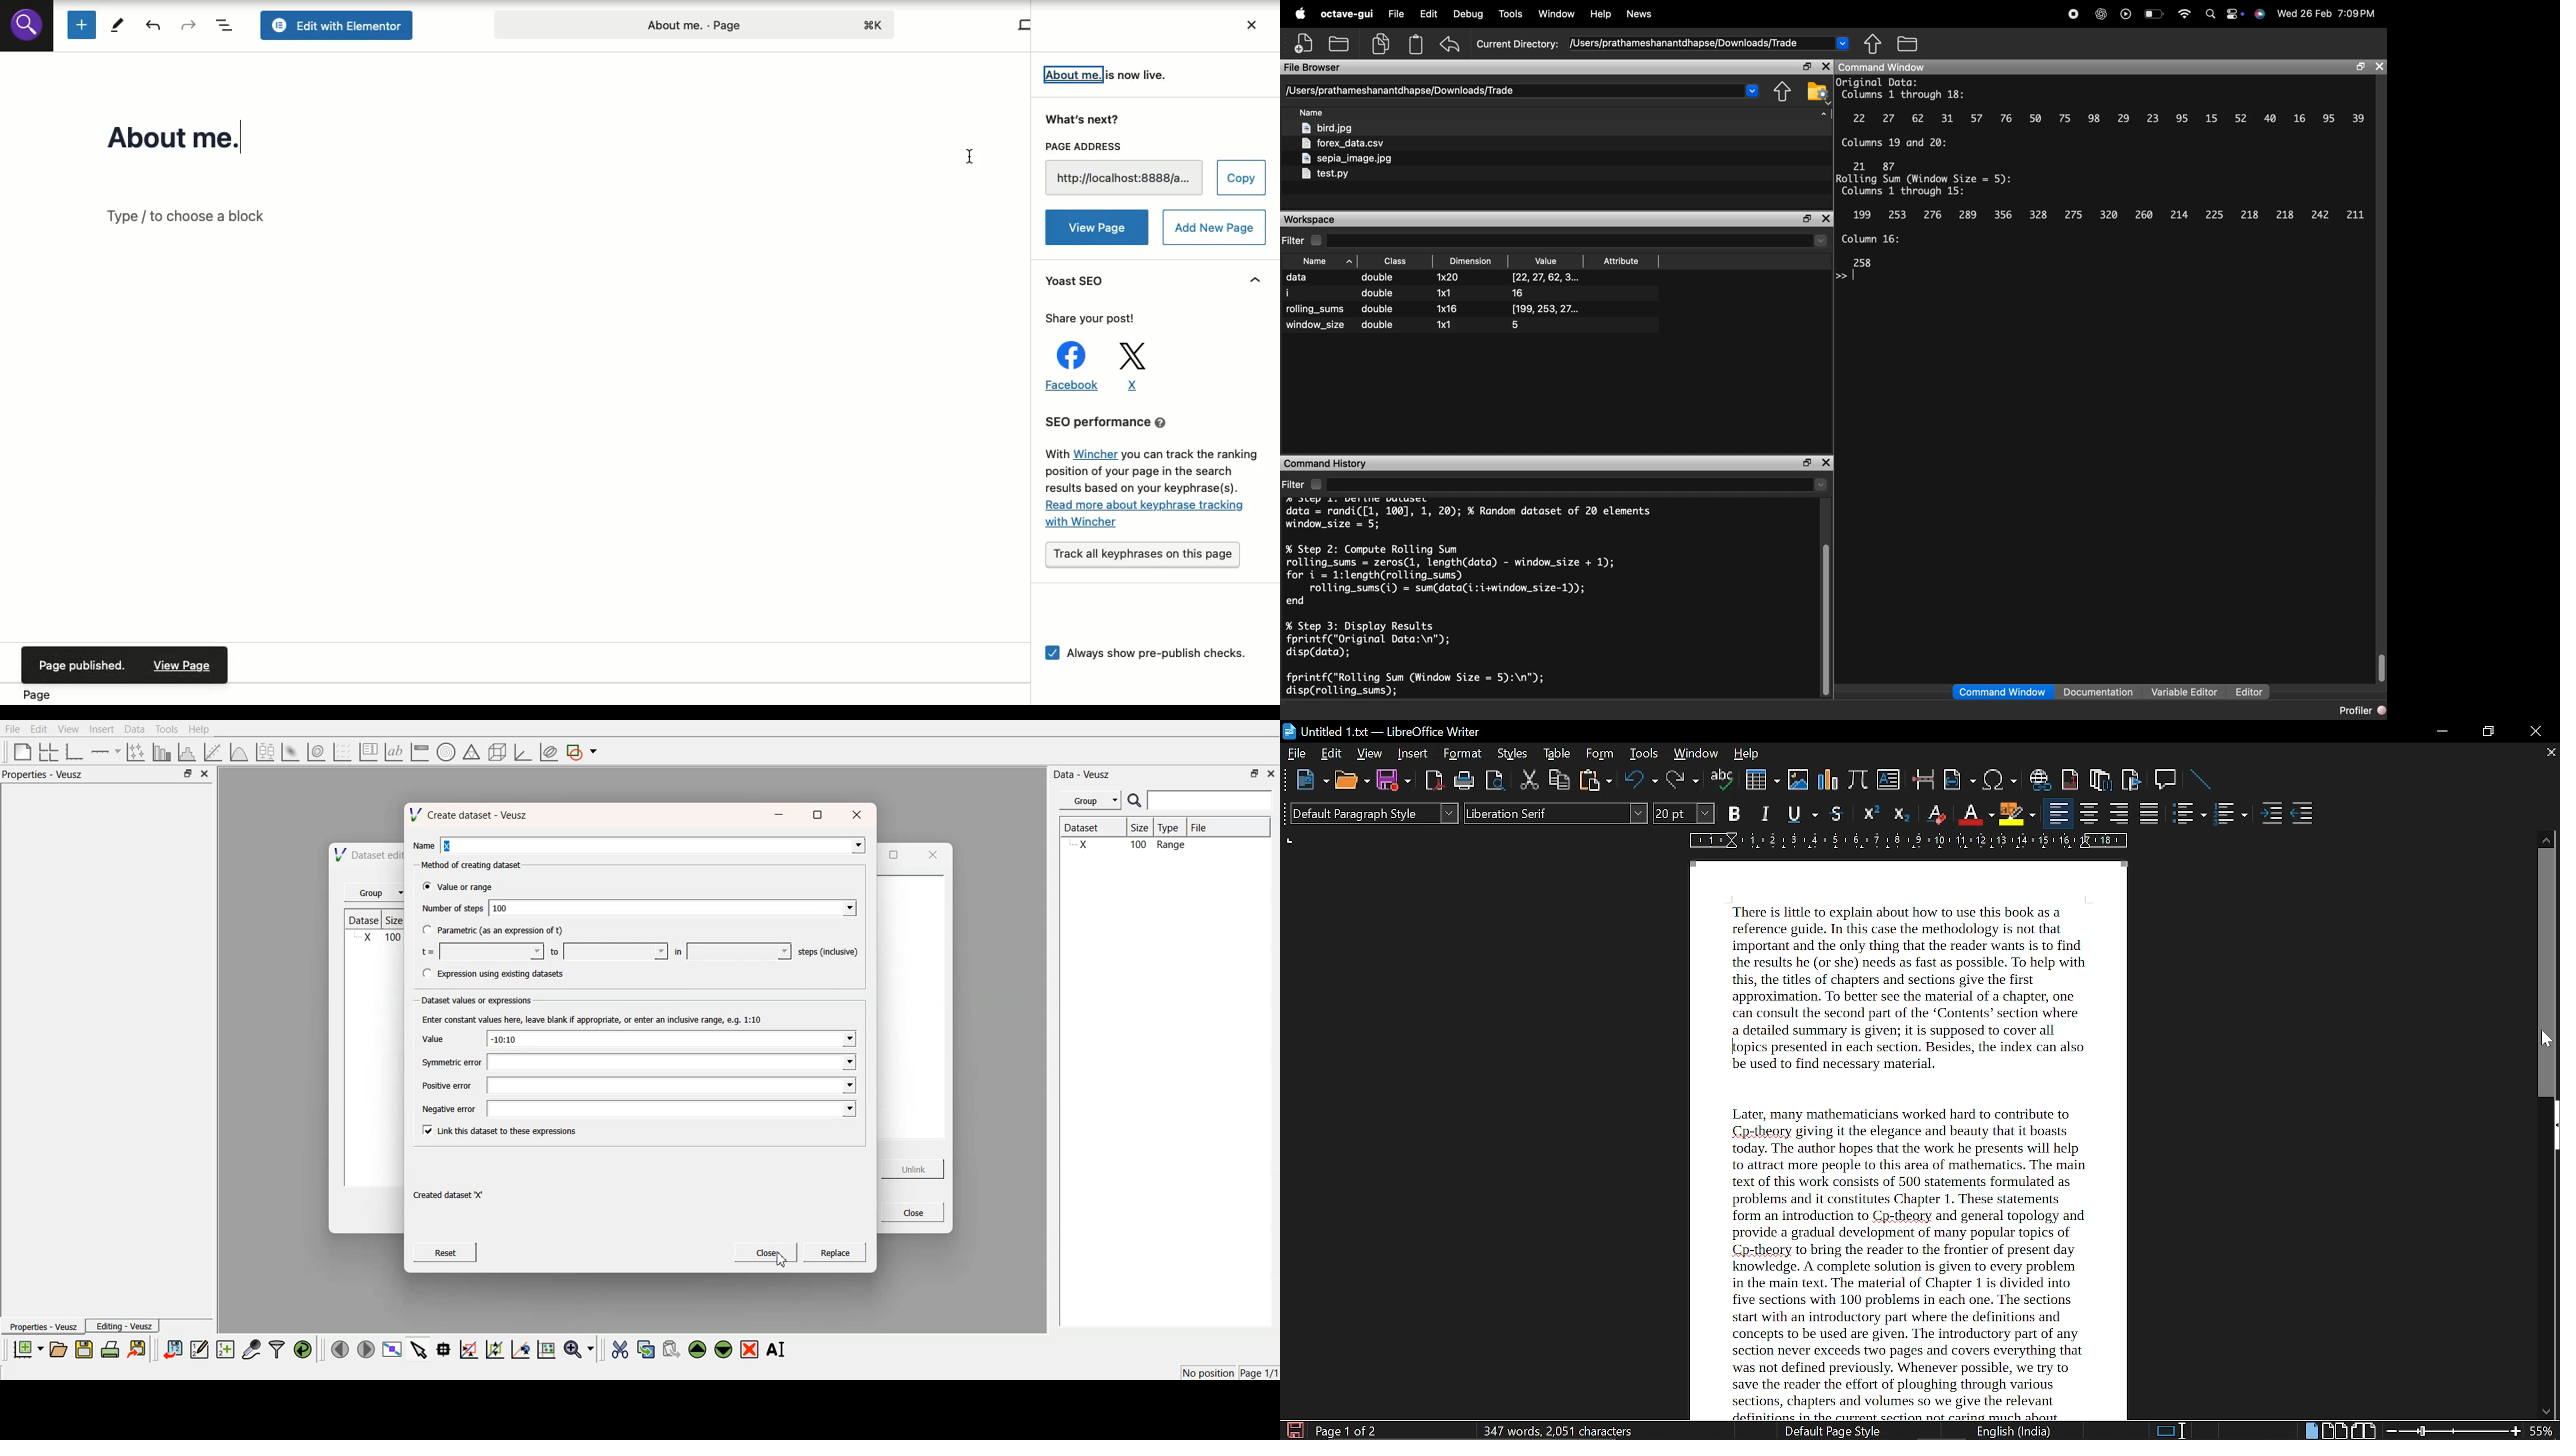  What do you see at coordinates (1888, 782) in the screenshot?
I see `insert text` at bounding box center [1888, 782].